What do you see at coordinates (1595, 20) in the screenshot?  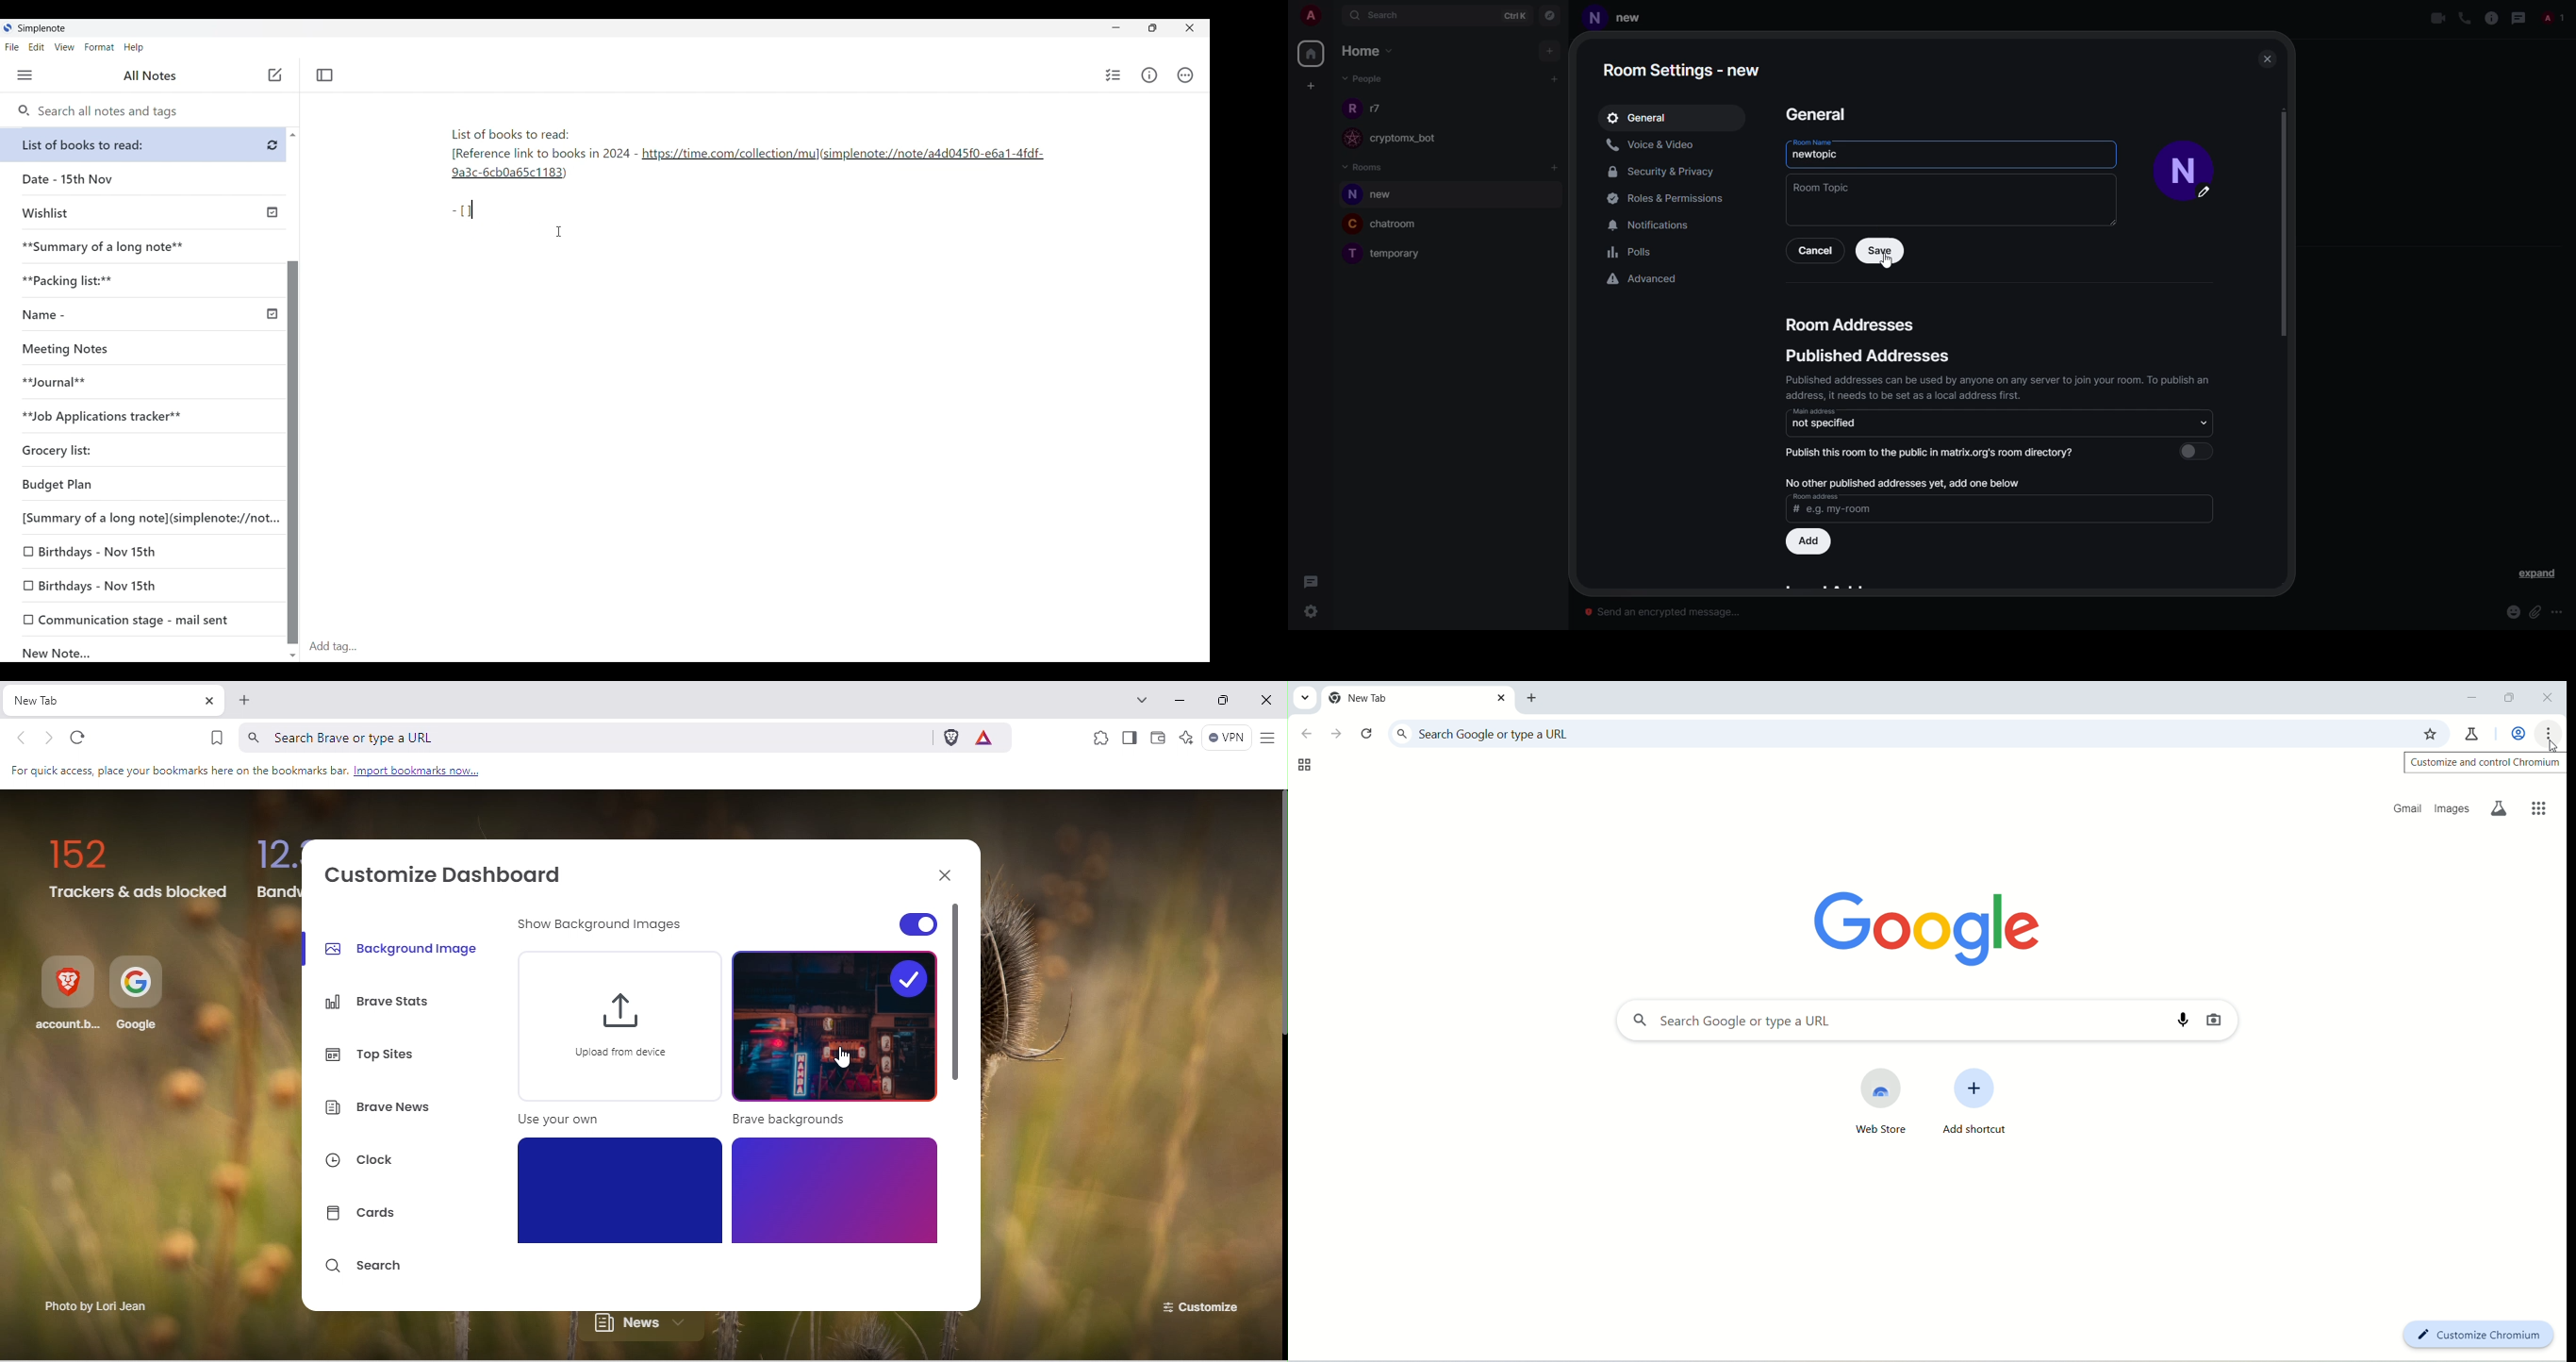 I see `profile` at bounding box center [1595, 20].